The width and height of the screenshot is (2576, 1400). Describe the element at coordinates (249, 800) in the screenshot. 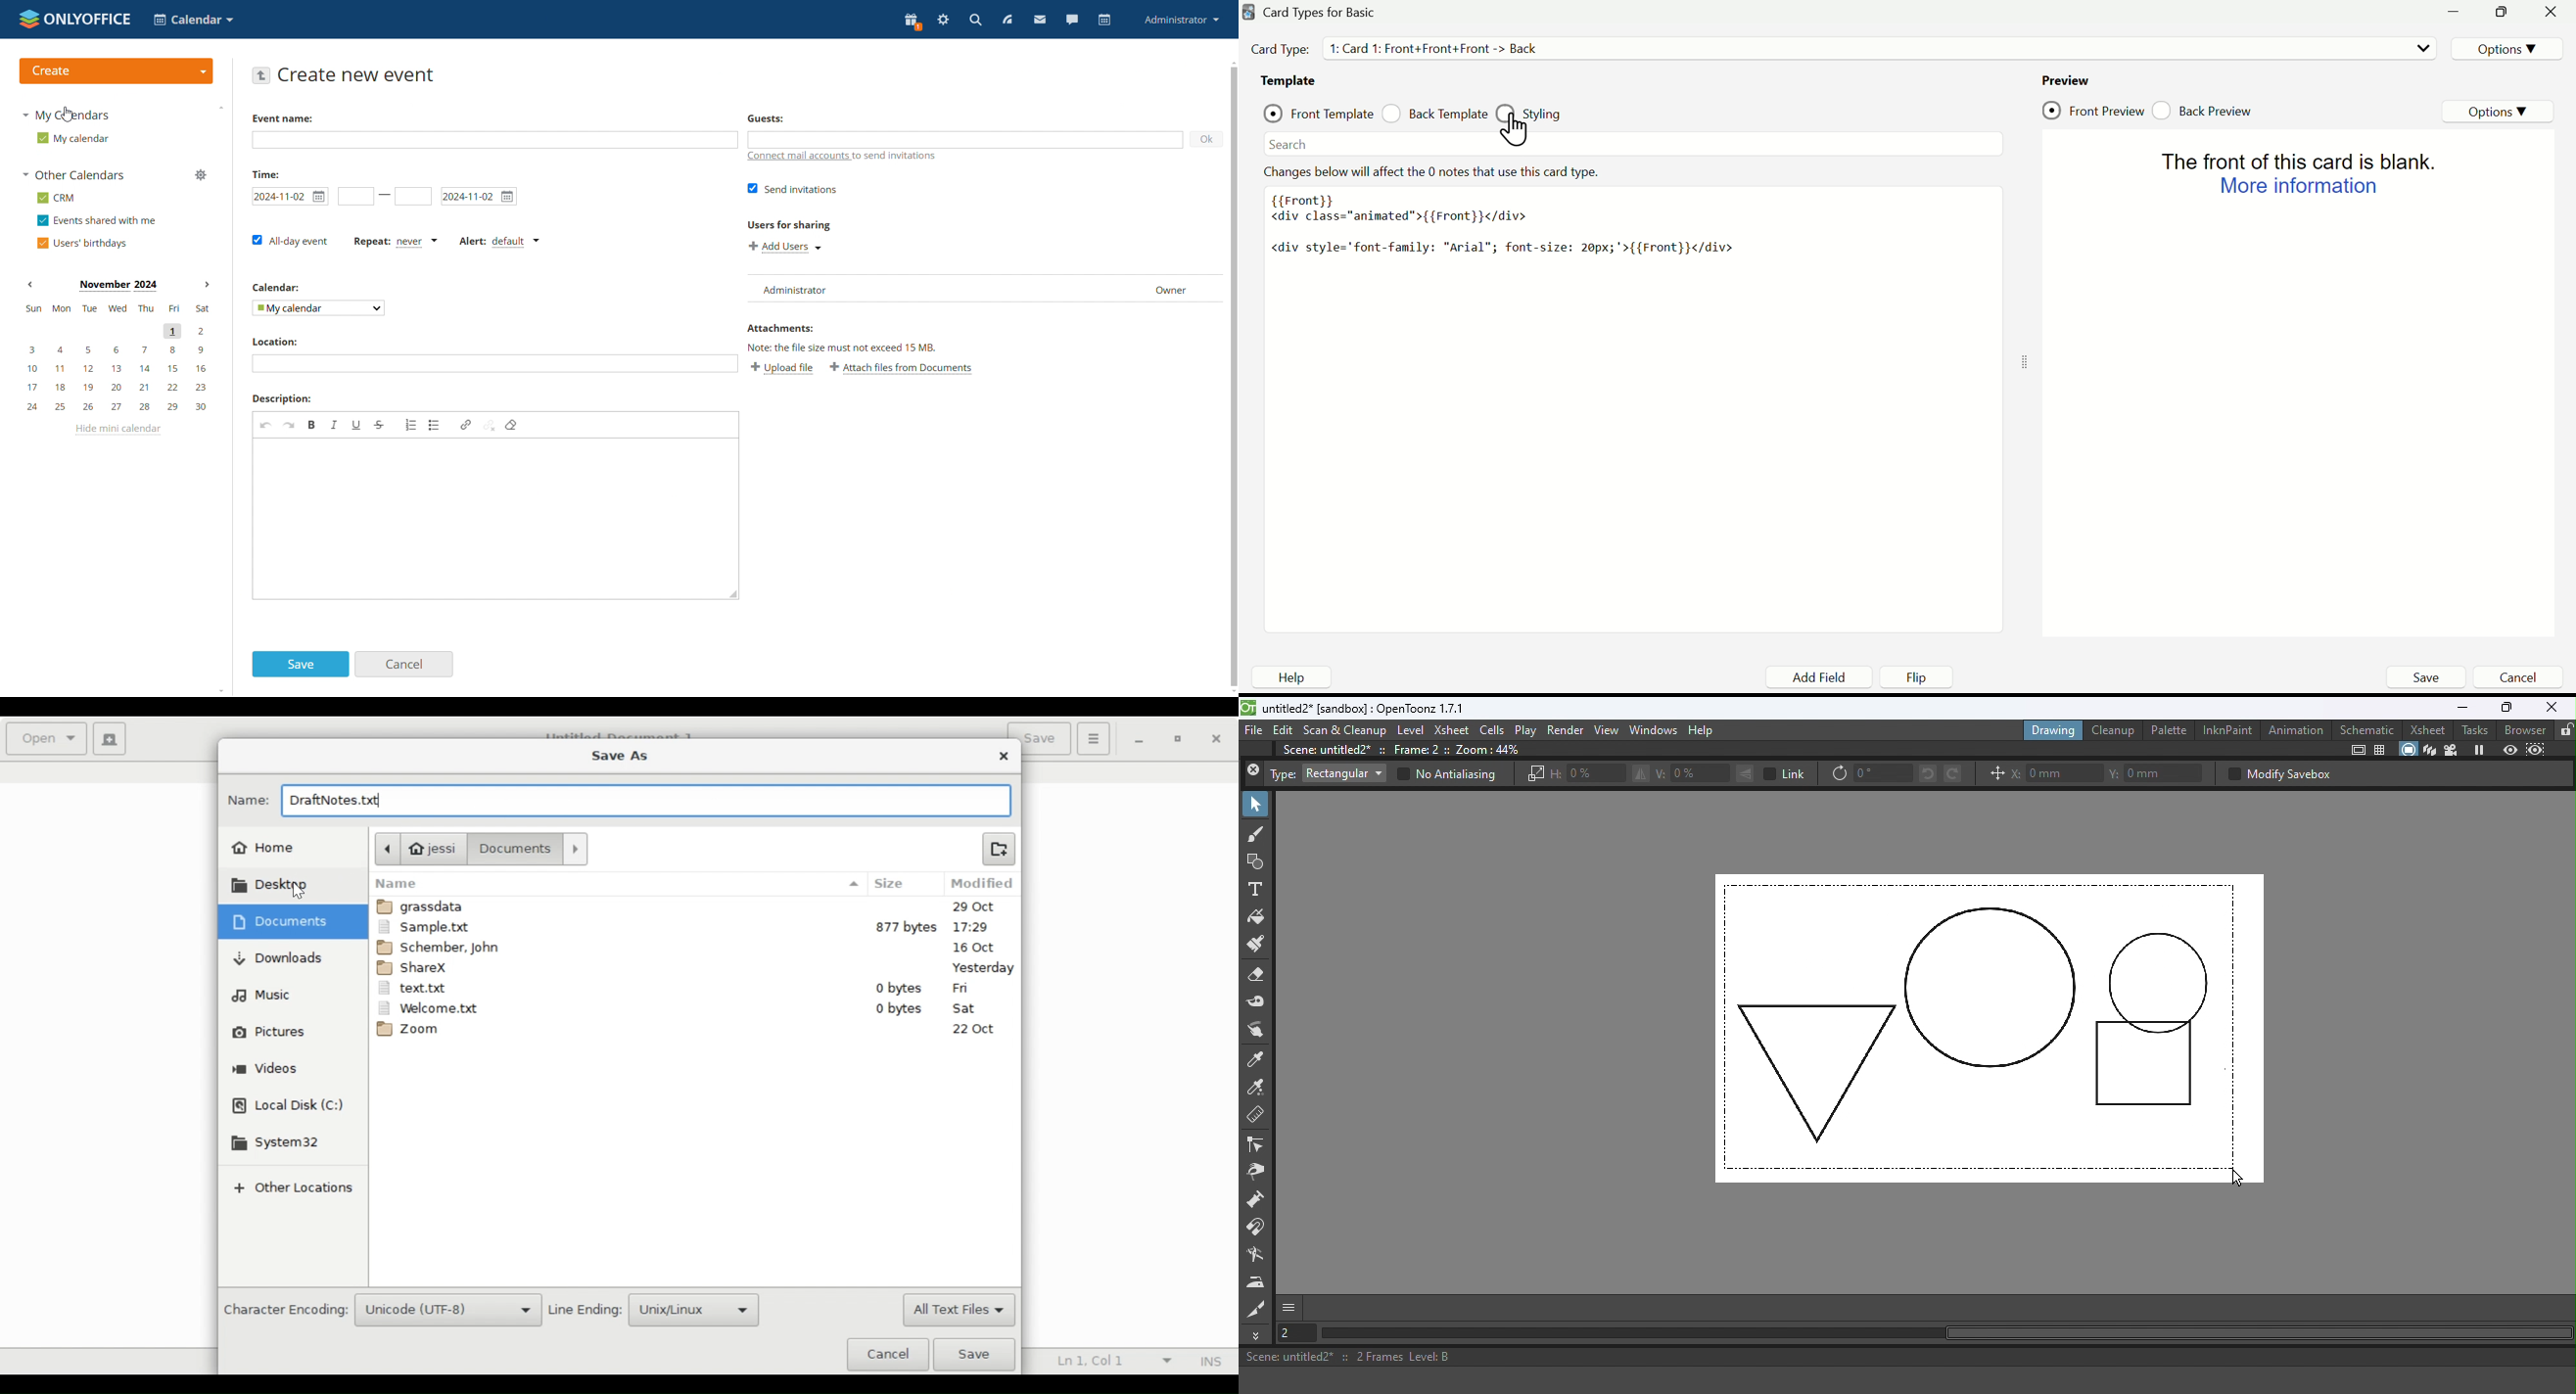

I see `Name` at that location.